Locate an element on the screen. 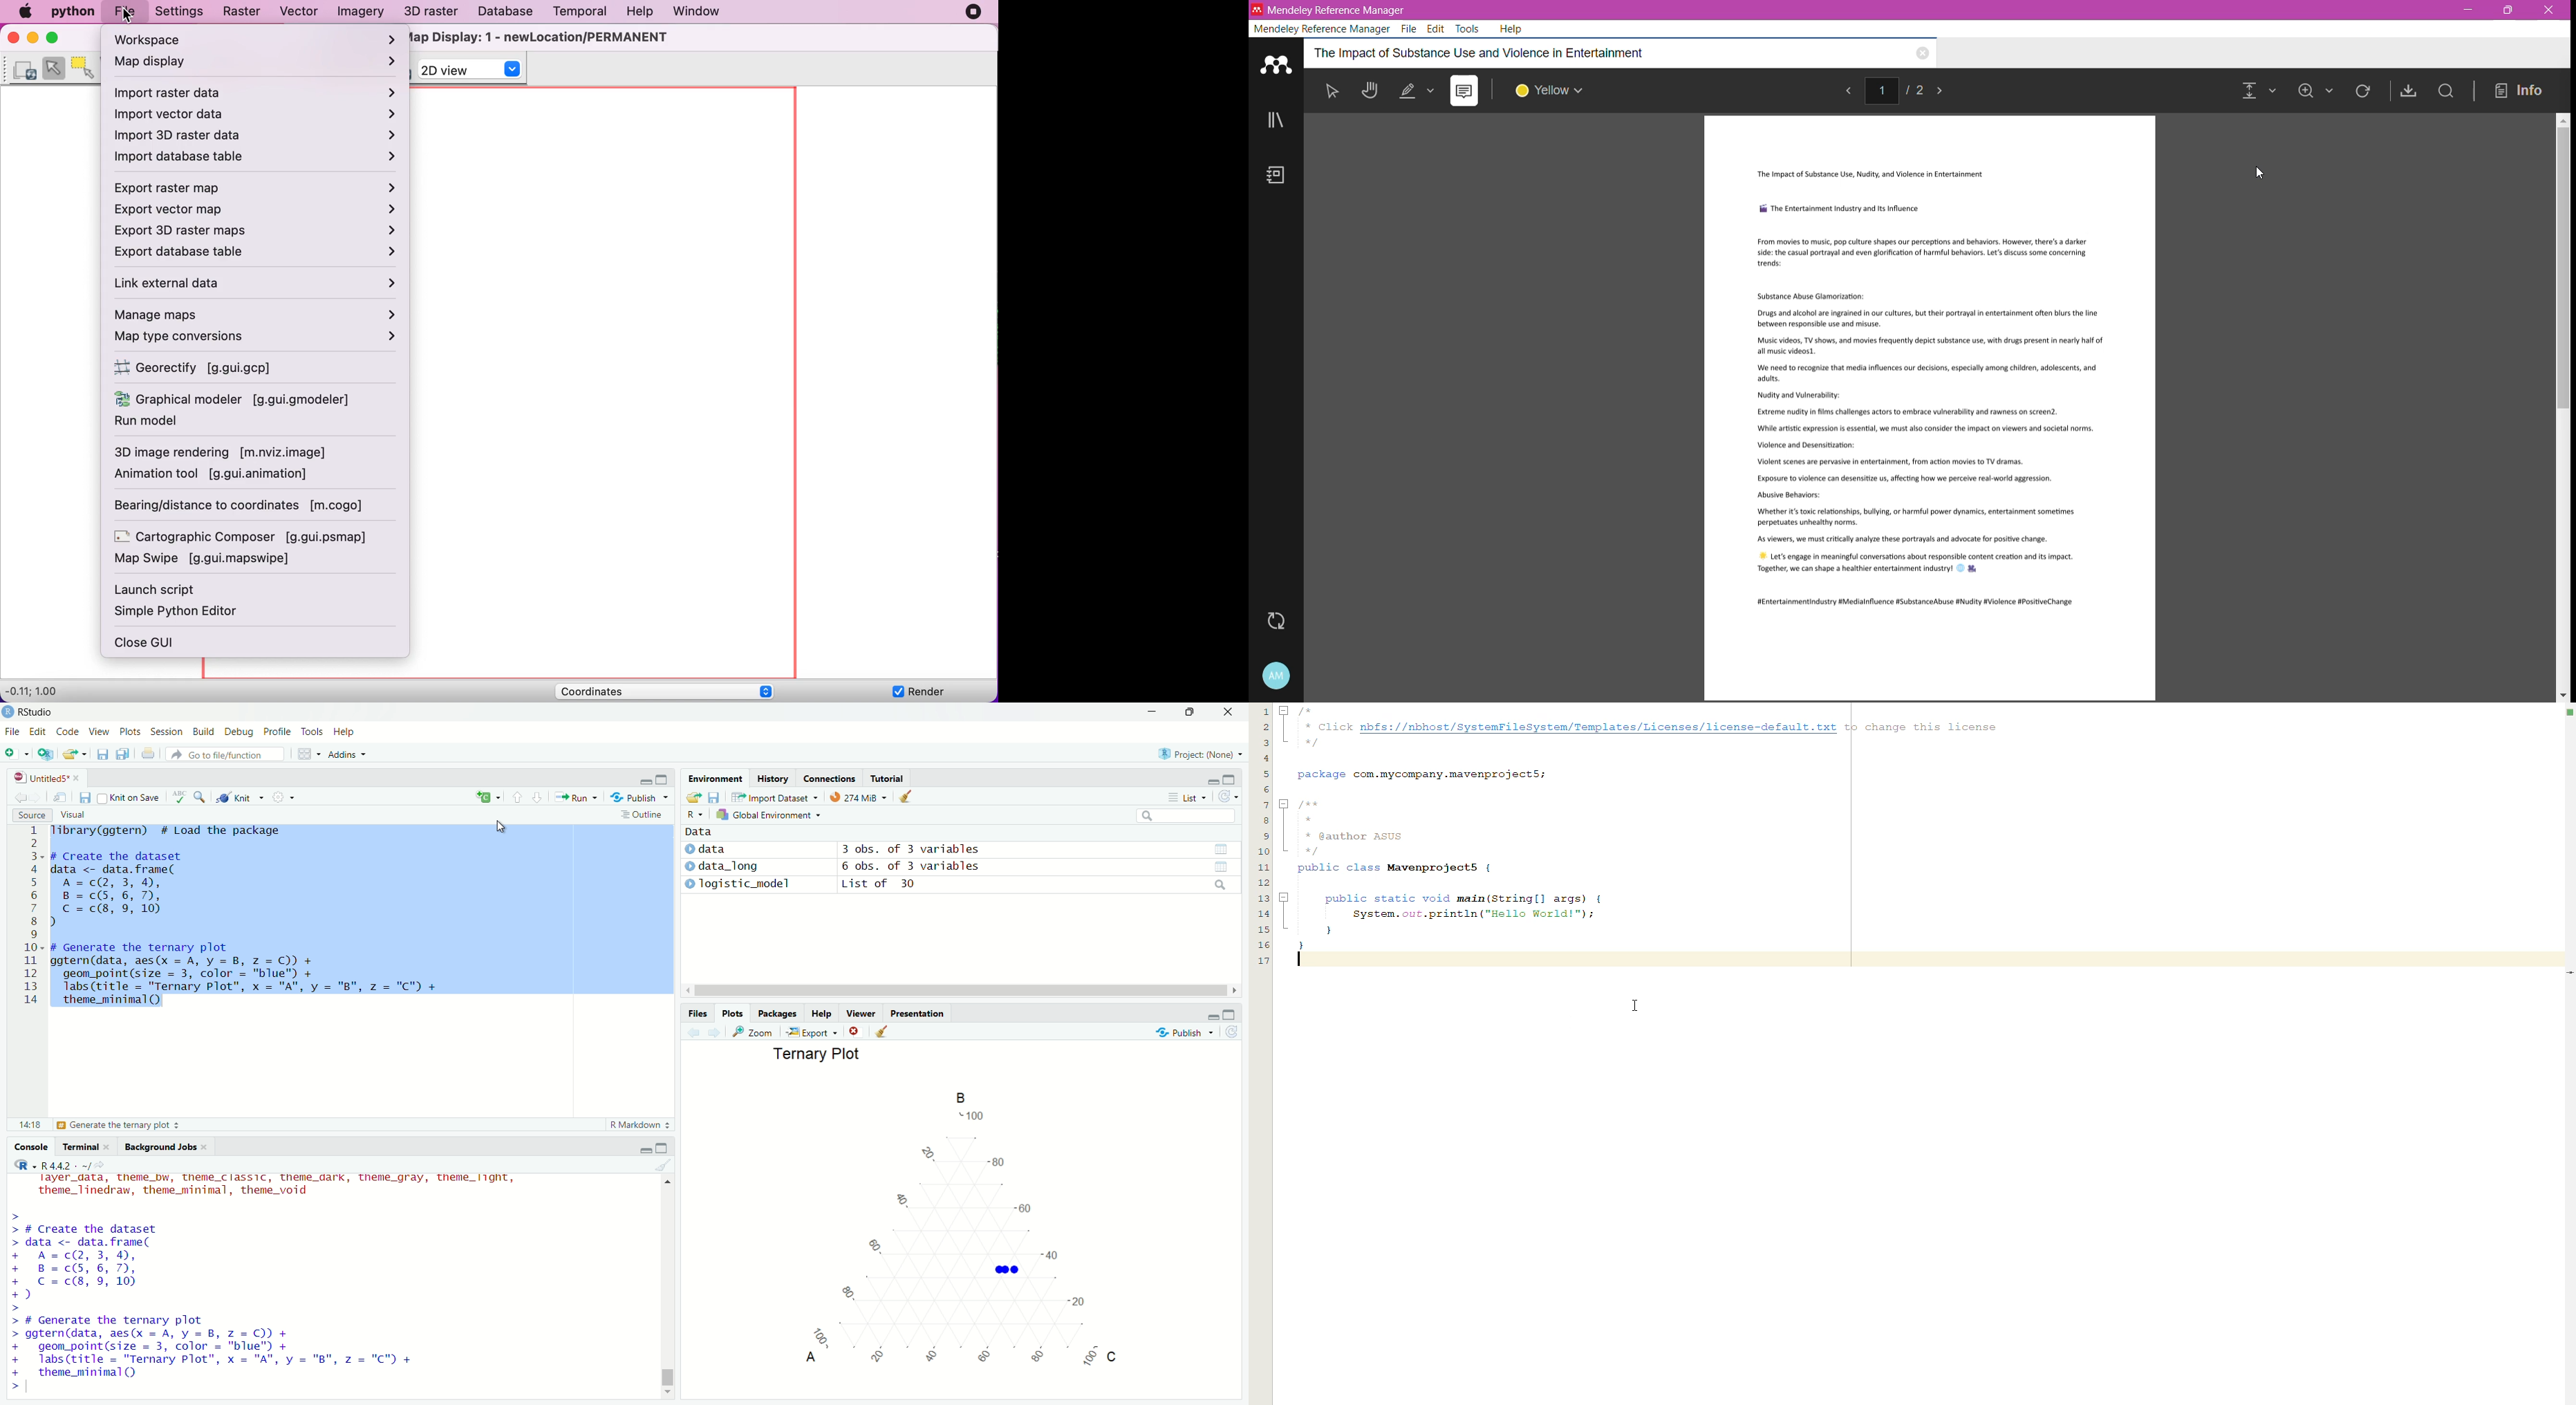 This screenshot has width=2576, height=1428. View is located at coordinates (96, 732).